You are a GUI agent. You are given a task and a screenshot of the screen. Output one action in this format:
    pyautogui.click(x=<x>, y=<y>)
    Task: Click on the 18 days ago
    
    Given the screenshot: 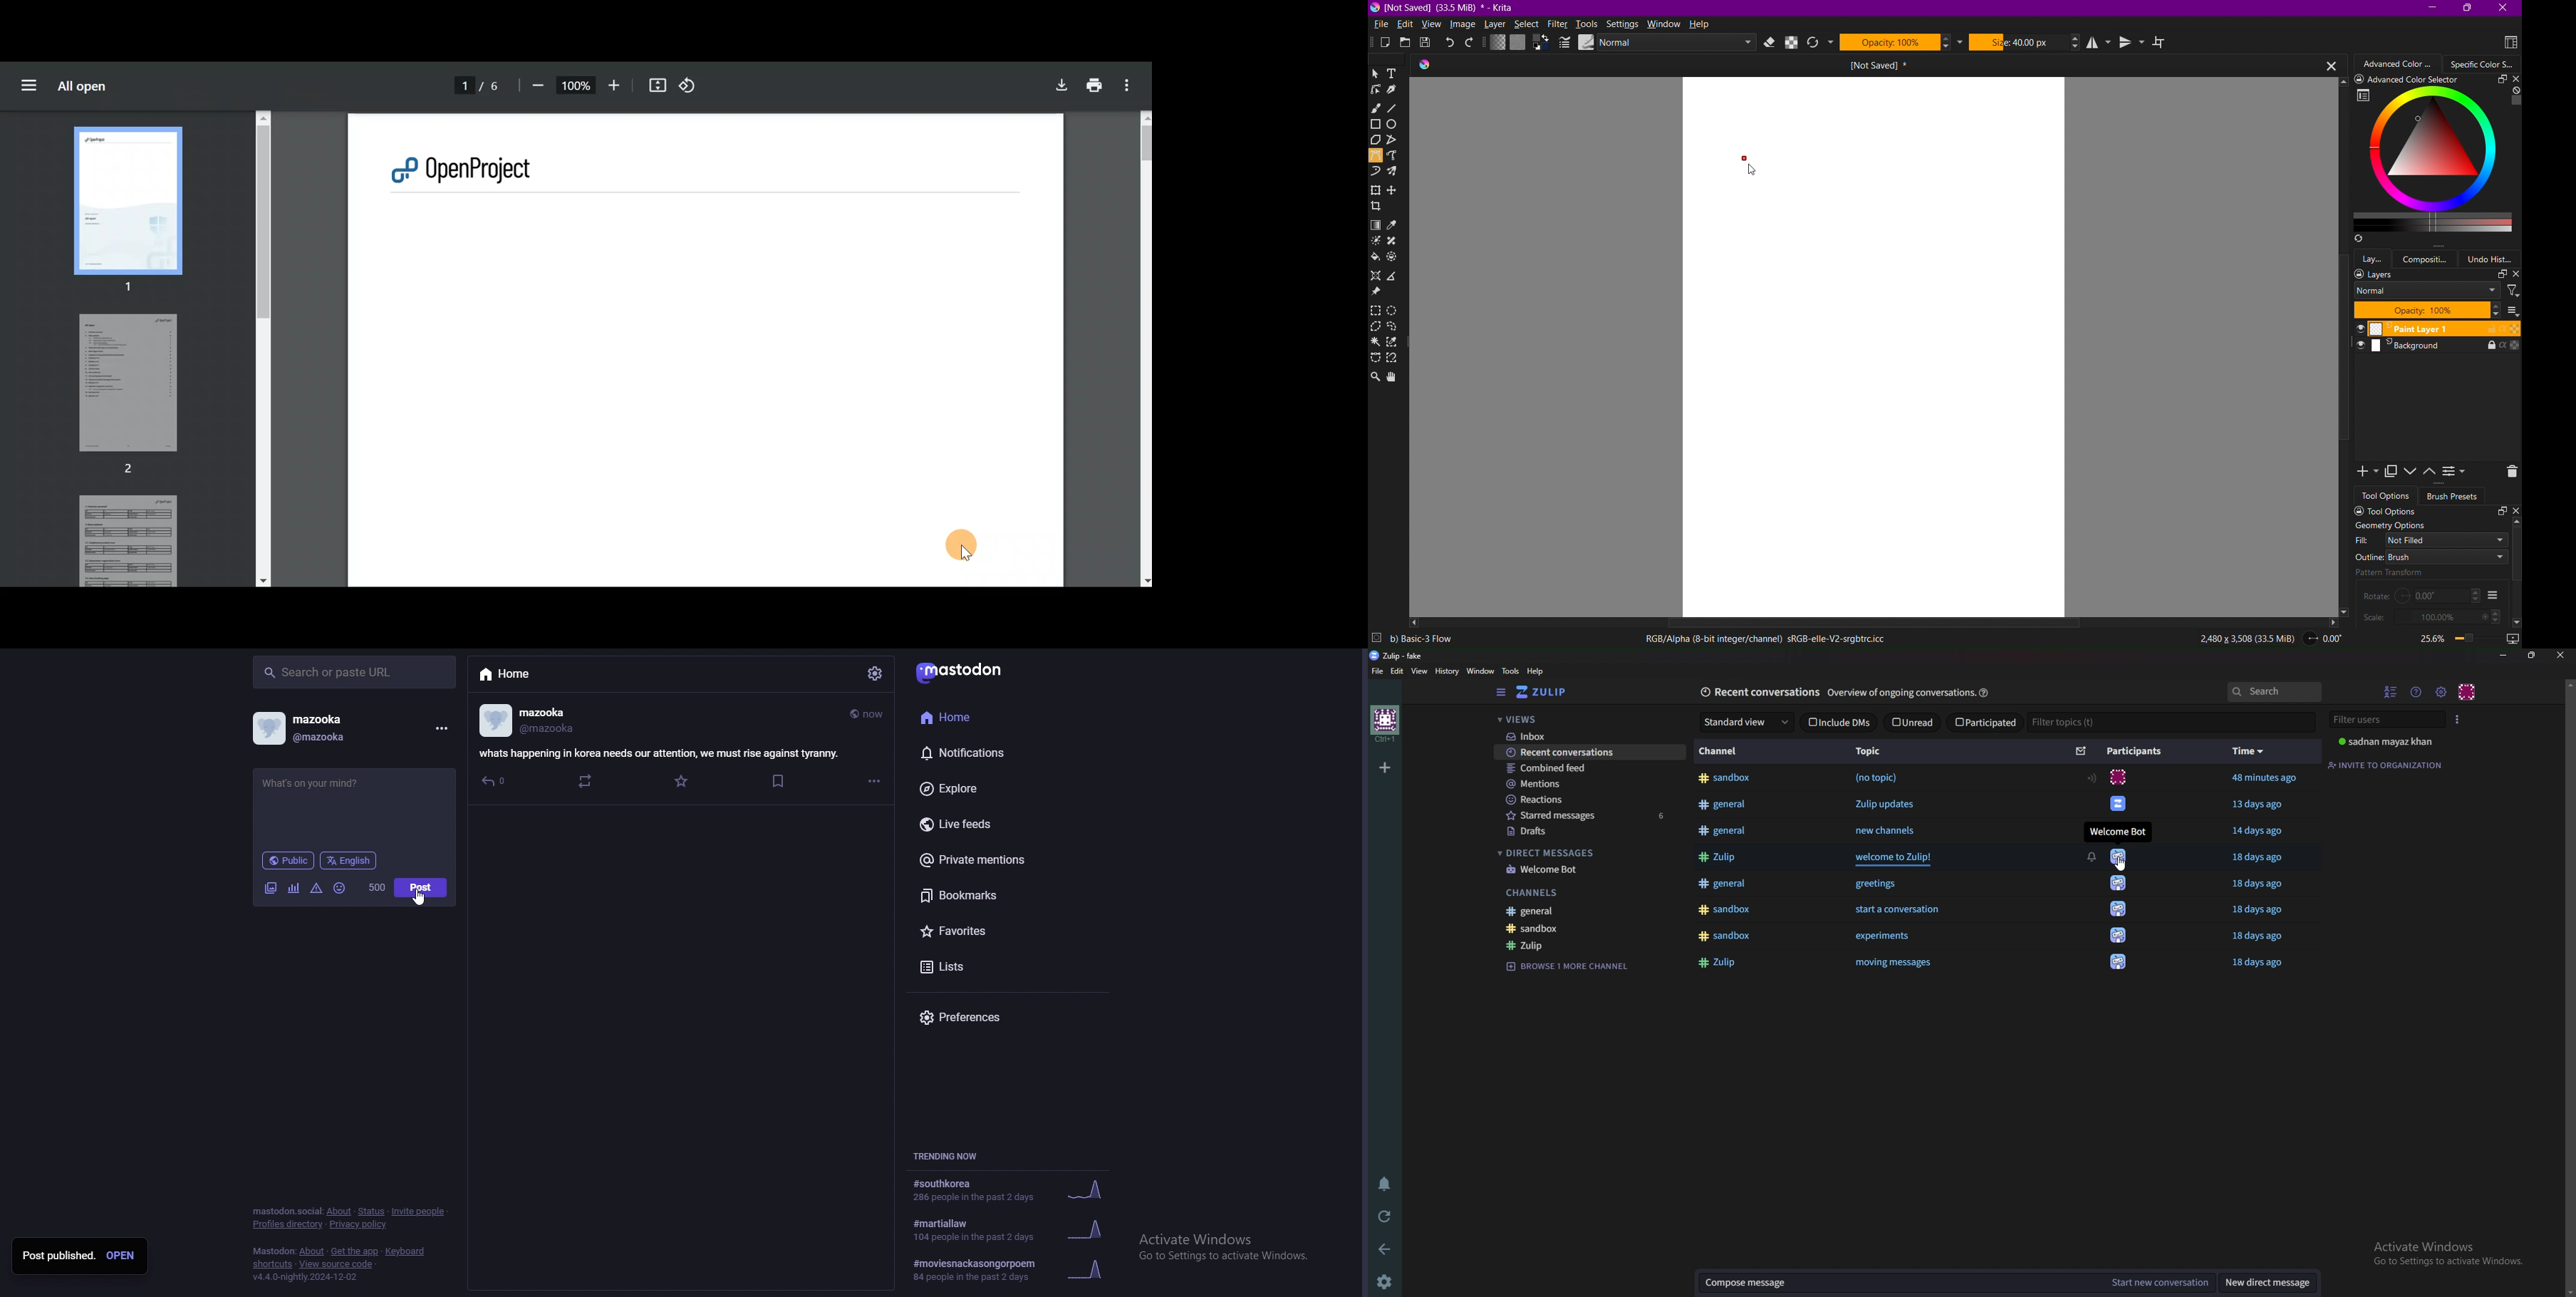 What is the action you would take?
    pyautogui.click(x=2258, y=910)
    